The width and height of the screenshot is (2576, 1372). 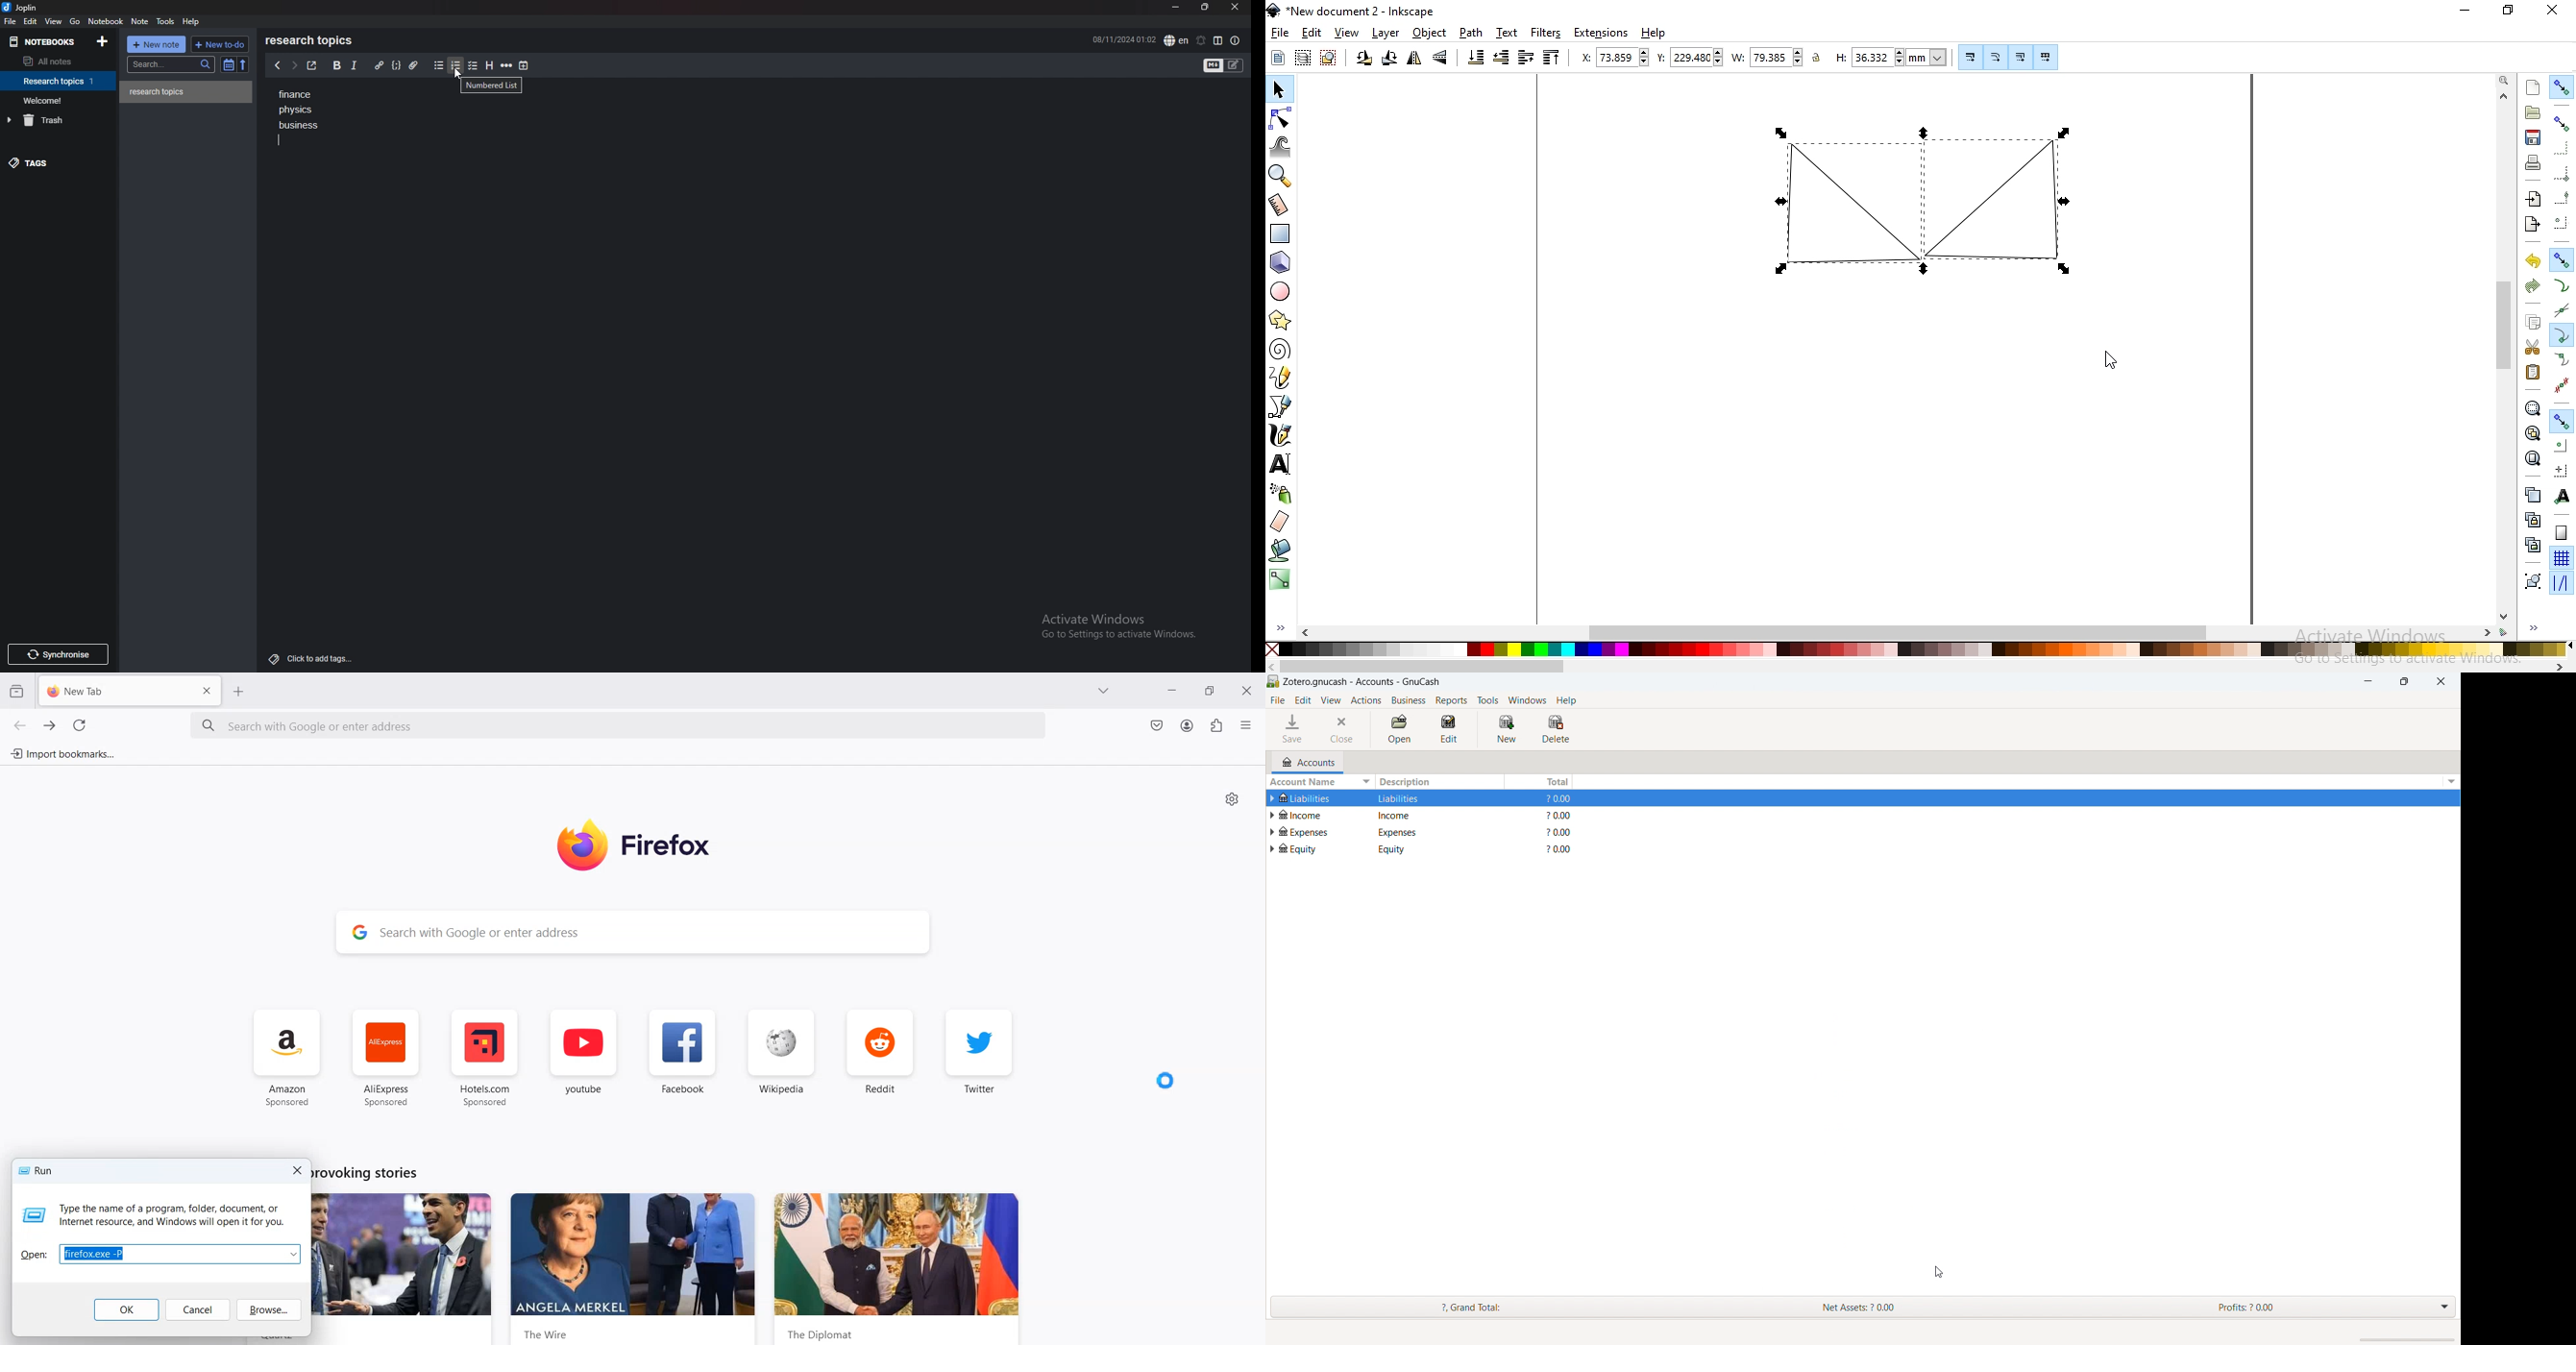 I want to click on Search bar, so click(x=620, y=727).